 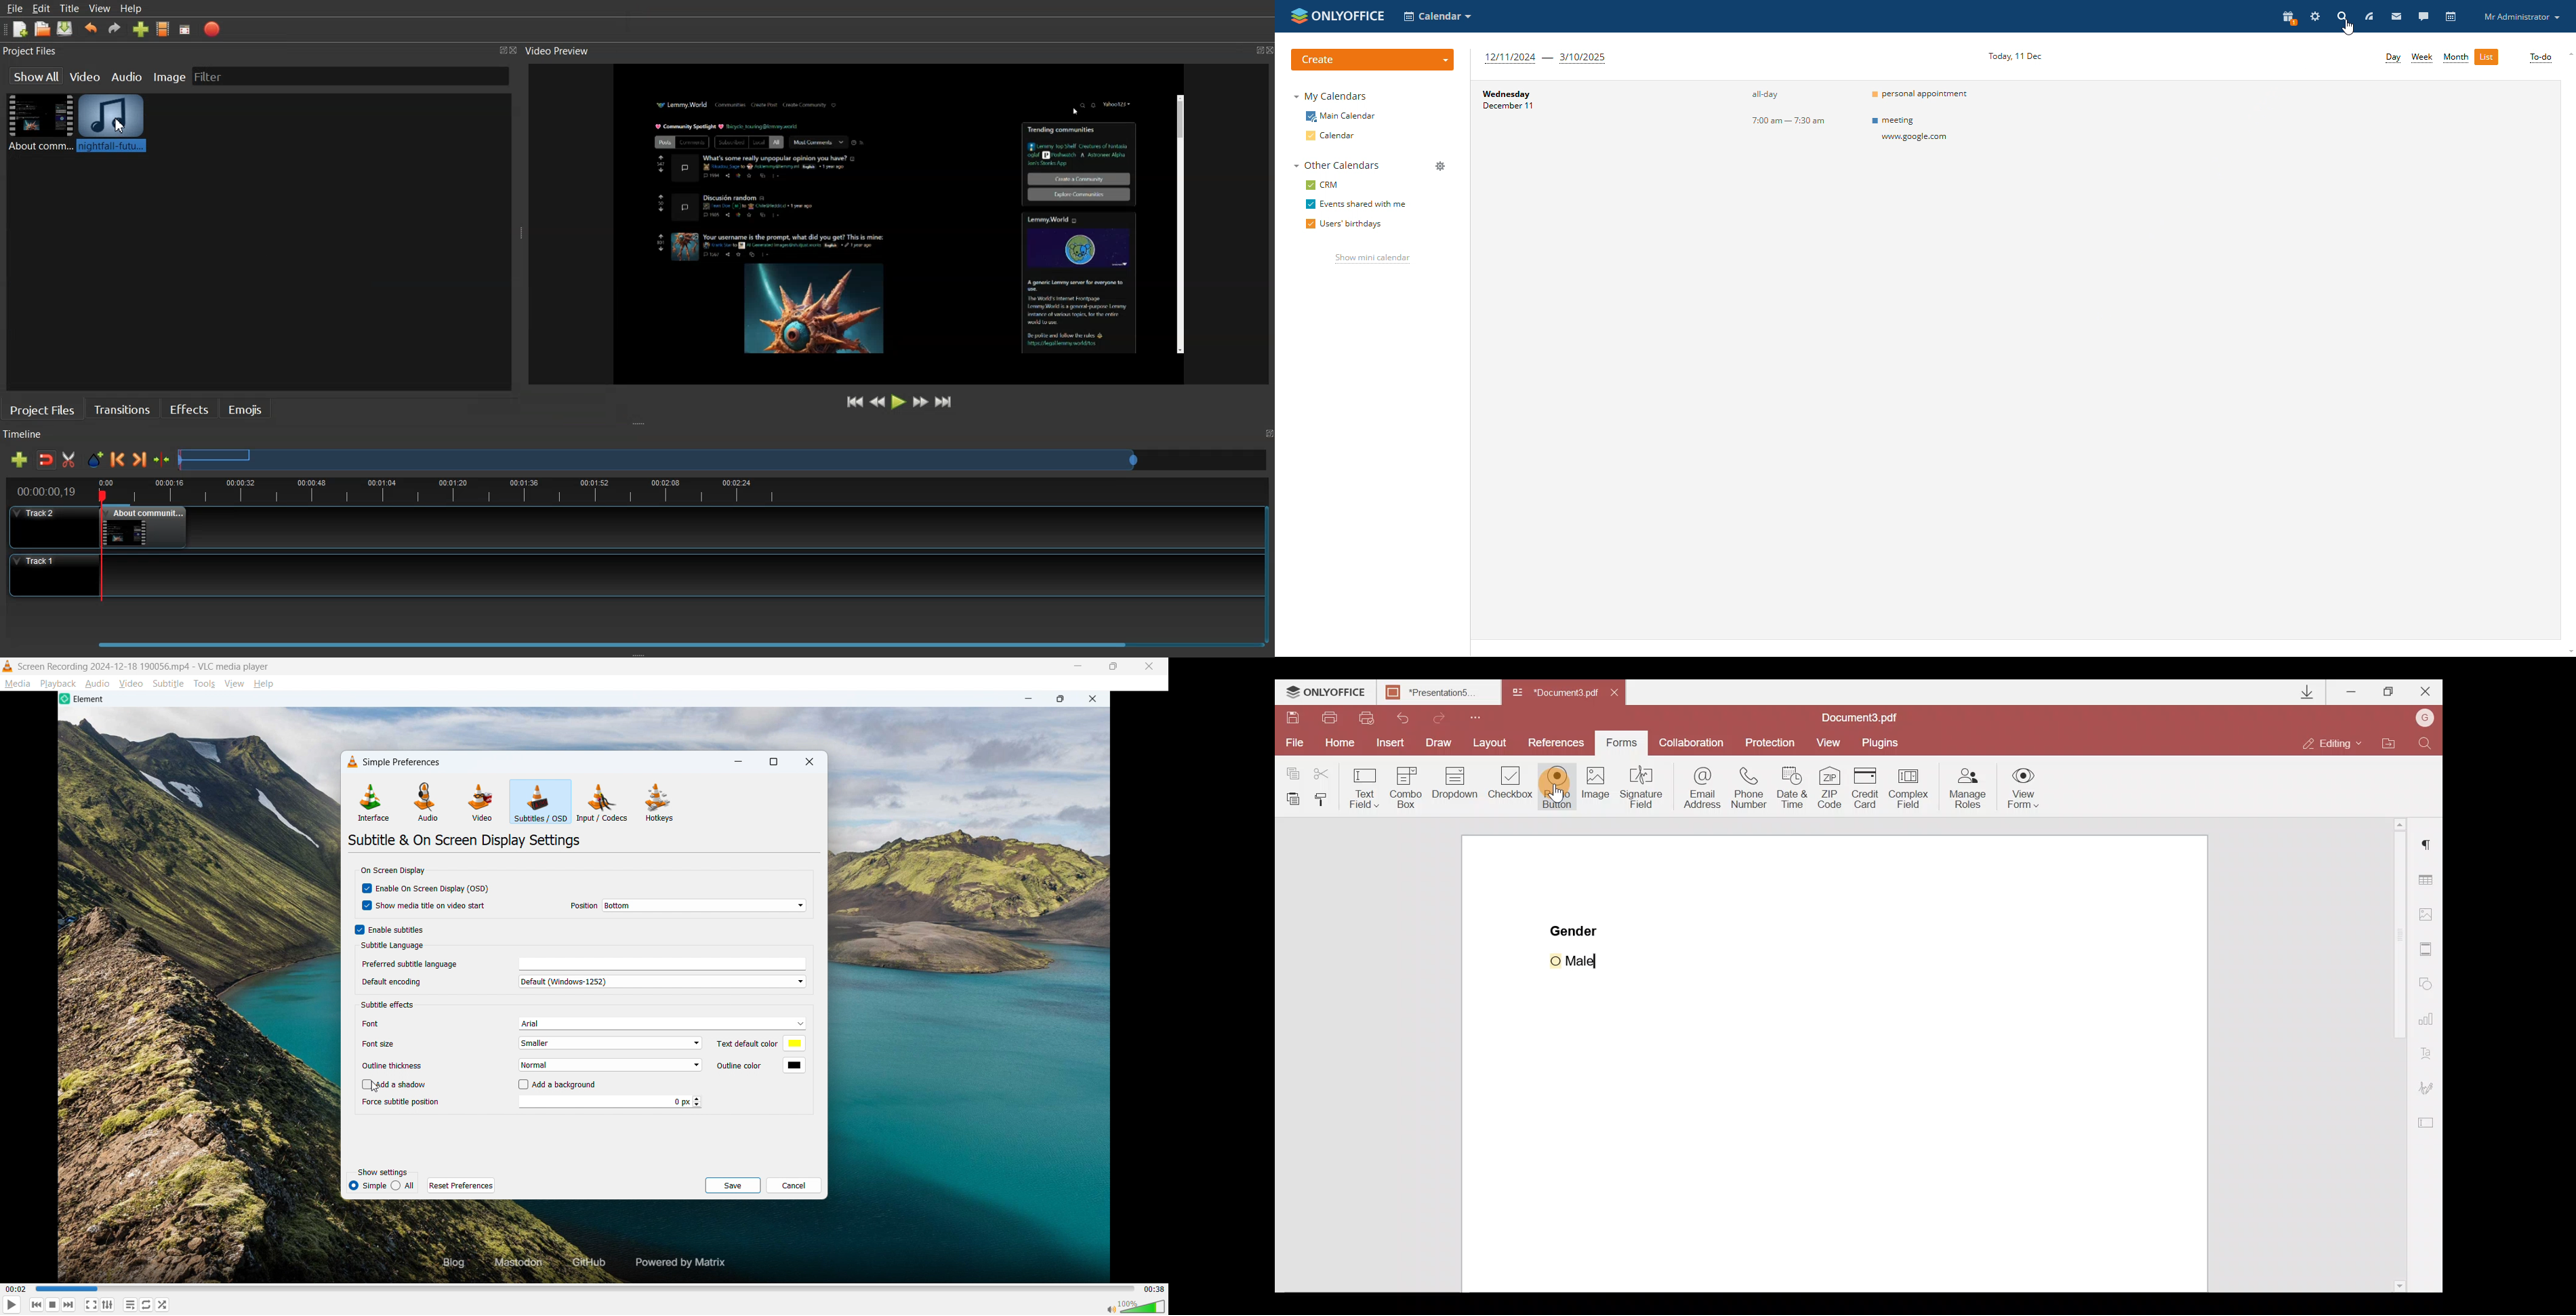 I want to click on Maximise , so click(x=1113, y=666).